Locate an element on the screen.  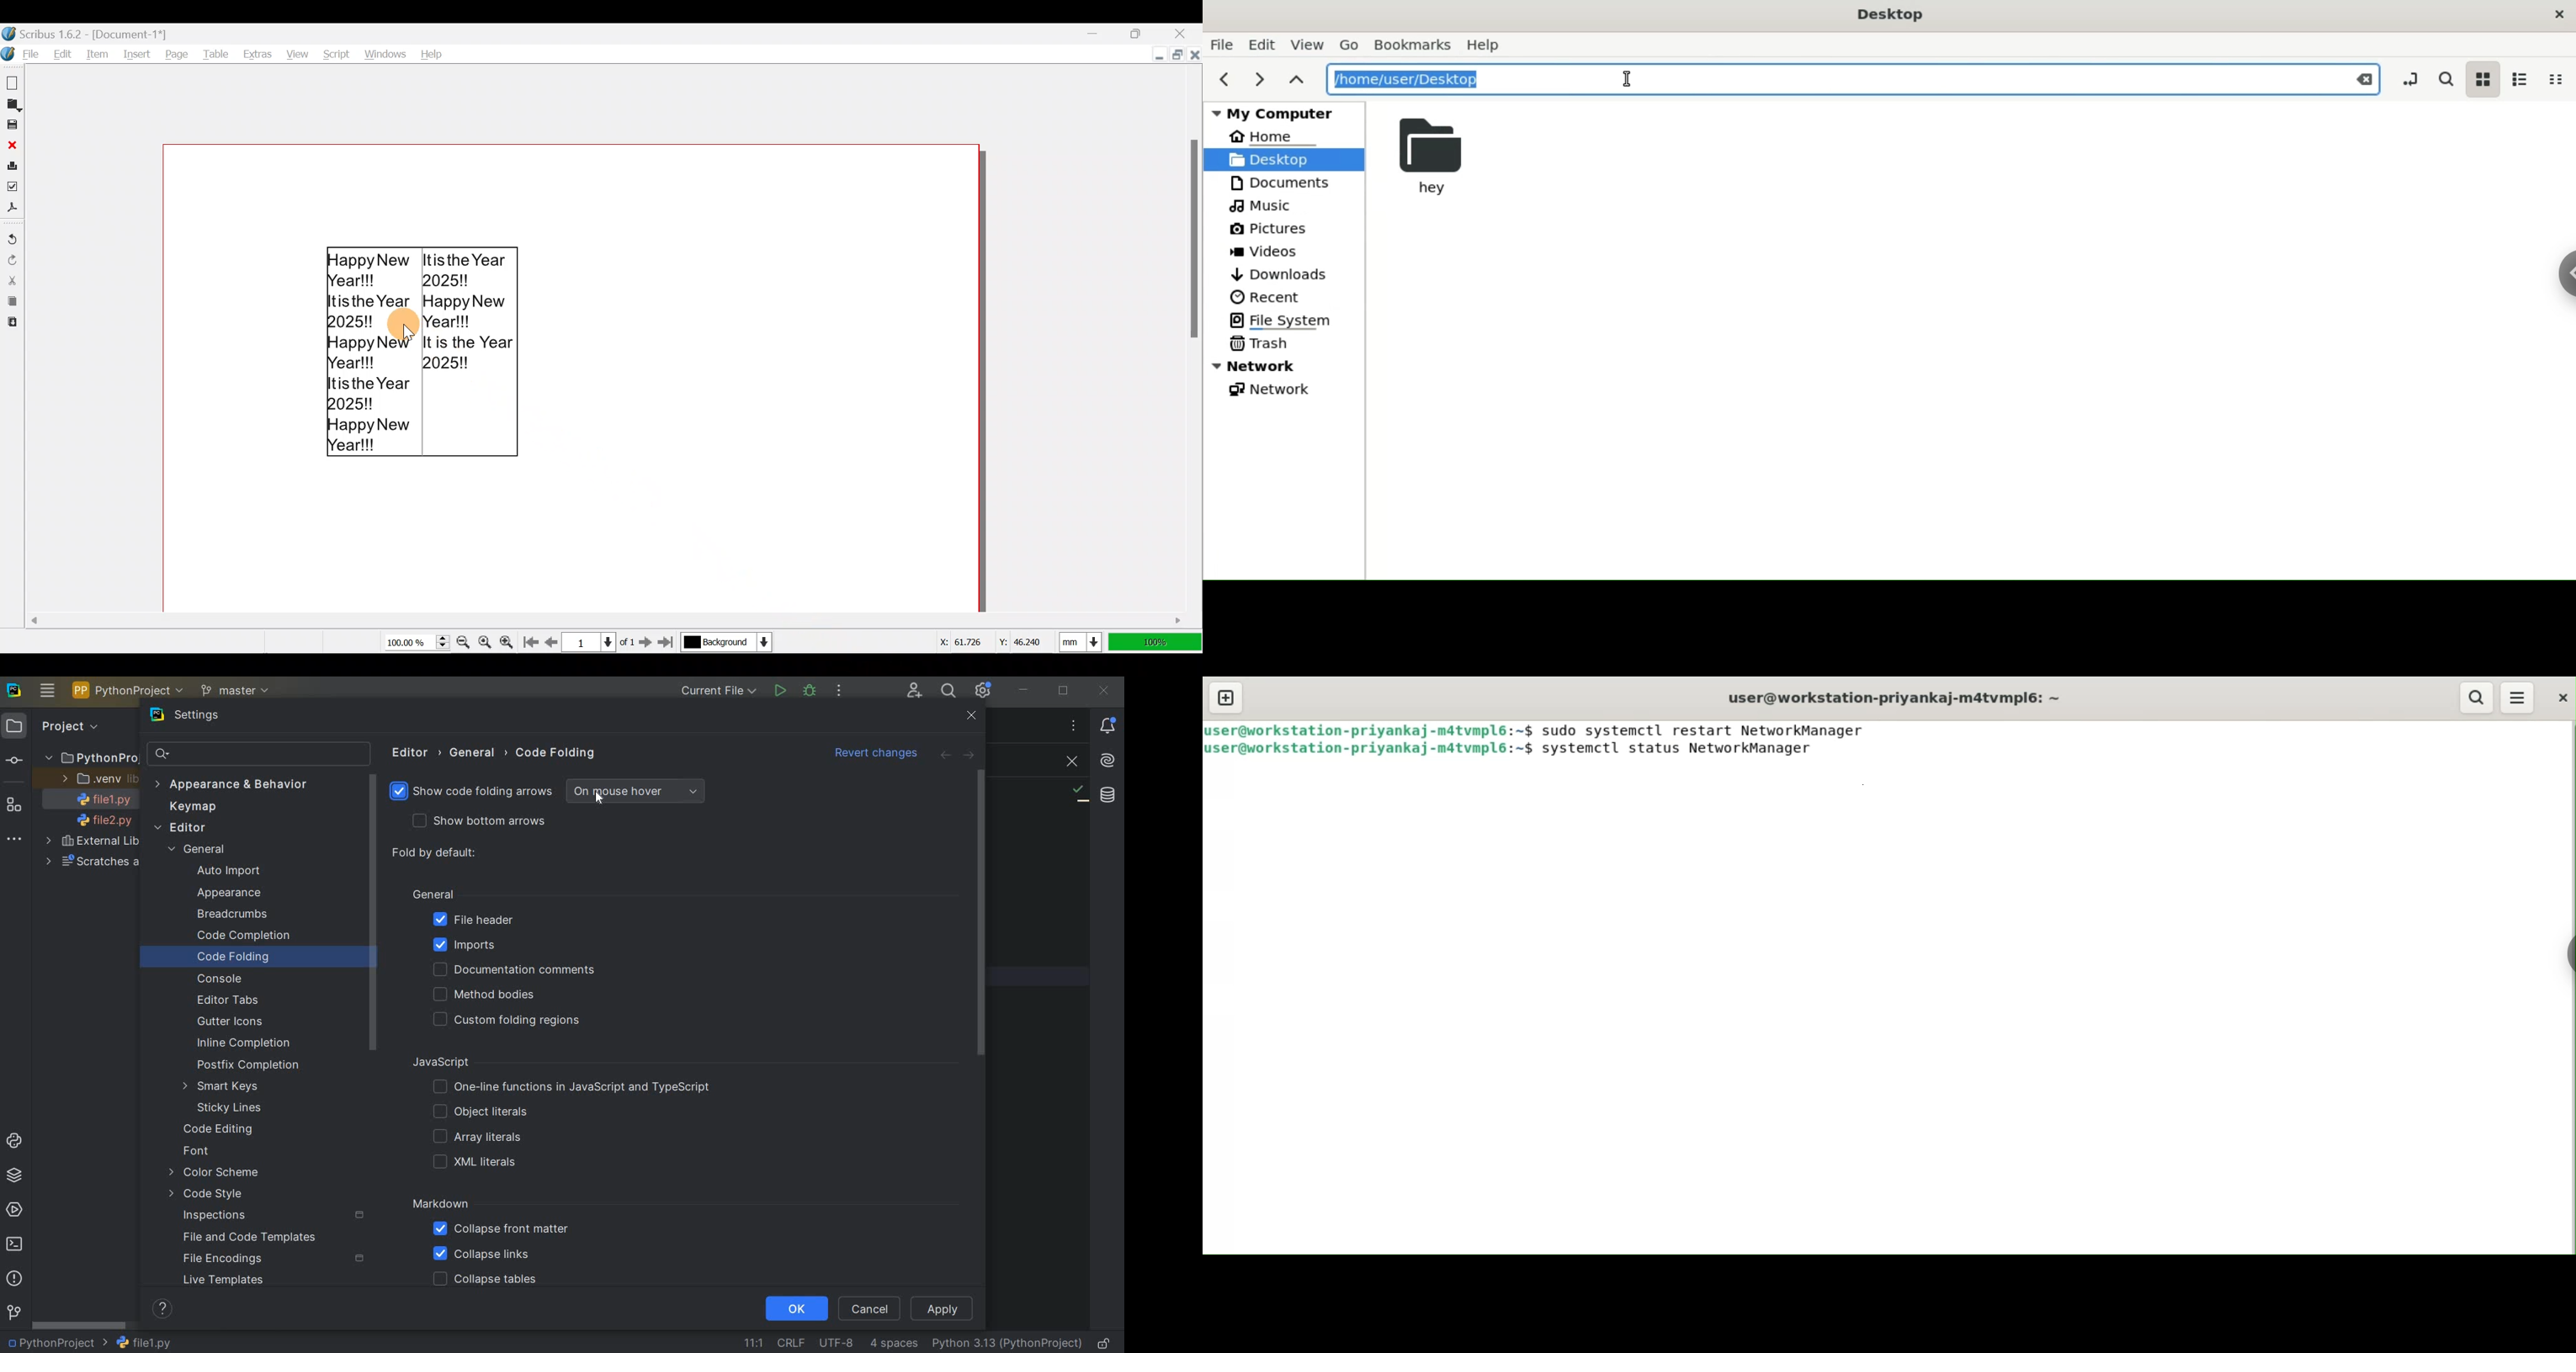
Zoom in by the stepping value in tools preferences is located at coordinates (510, 638).